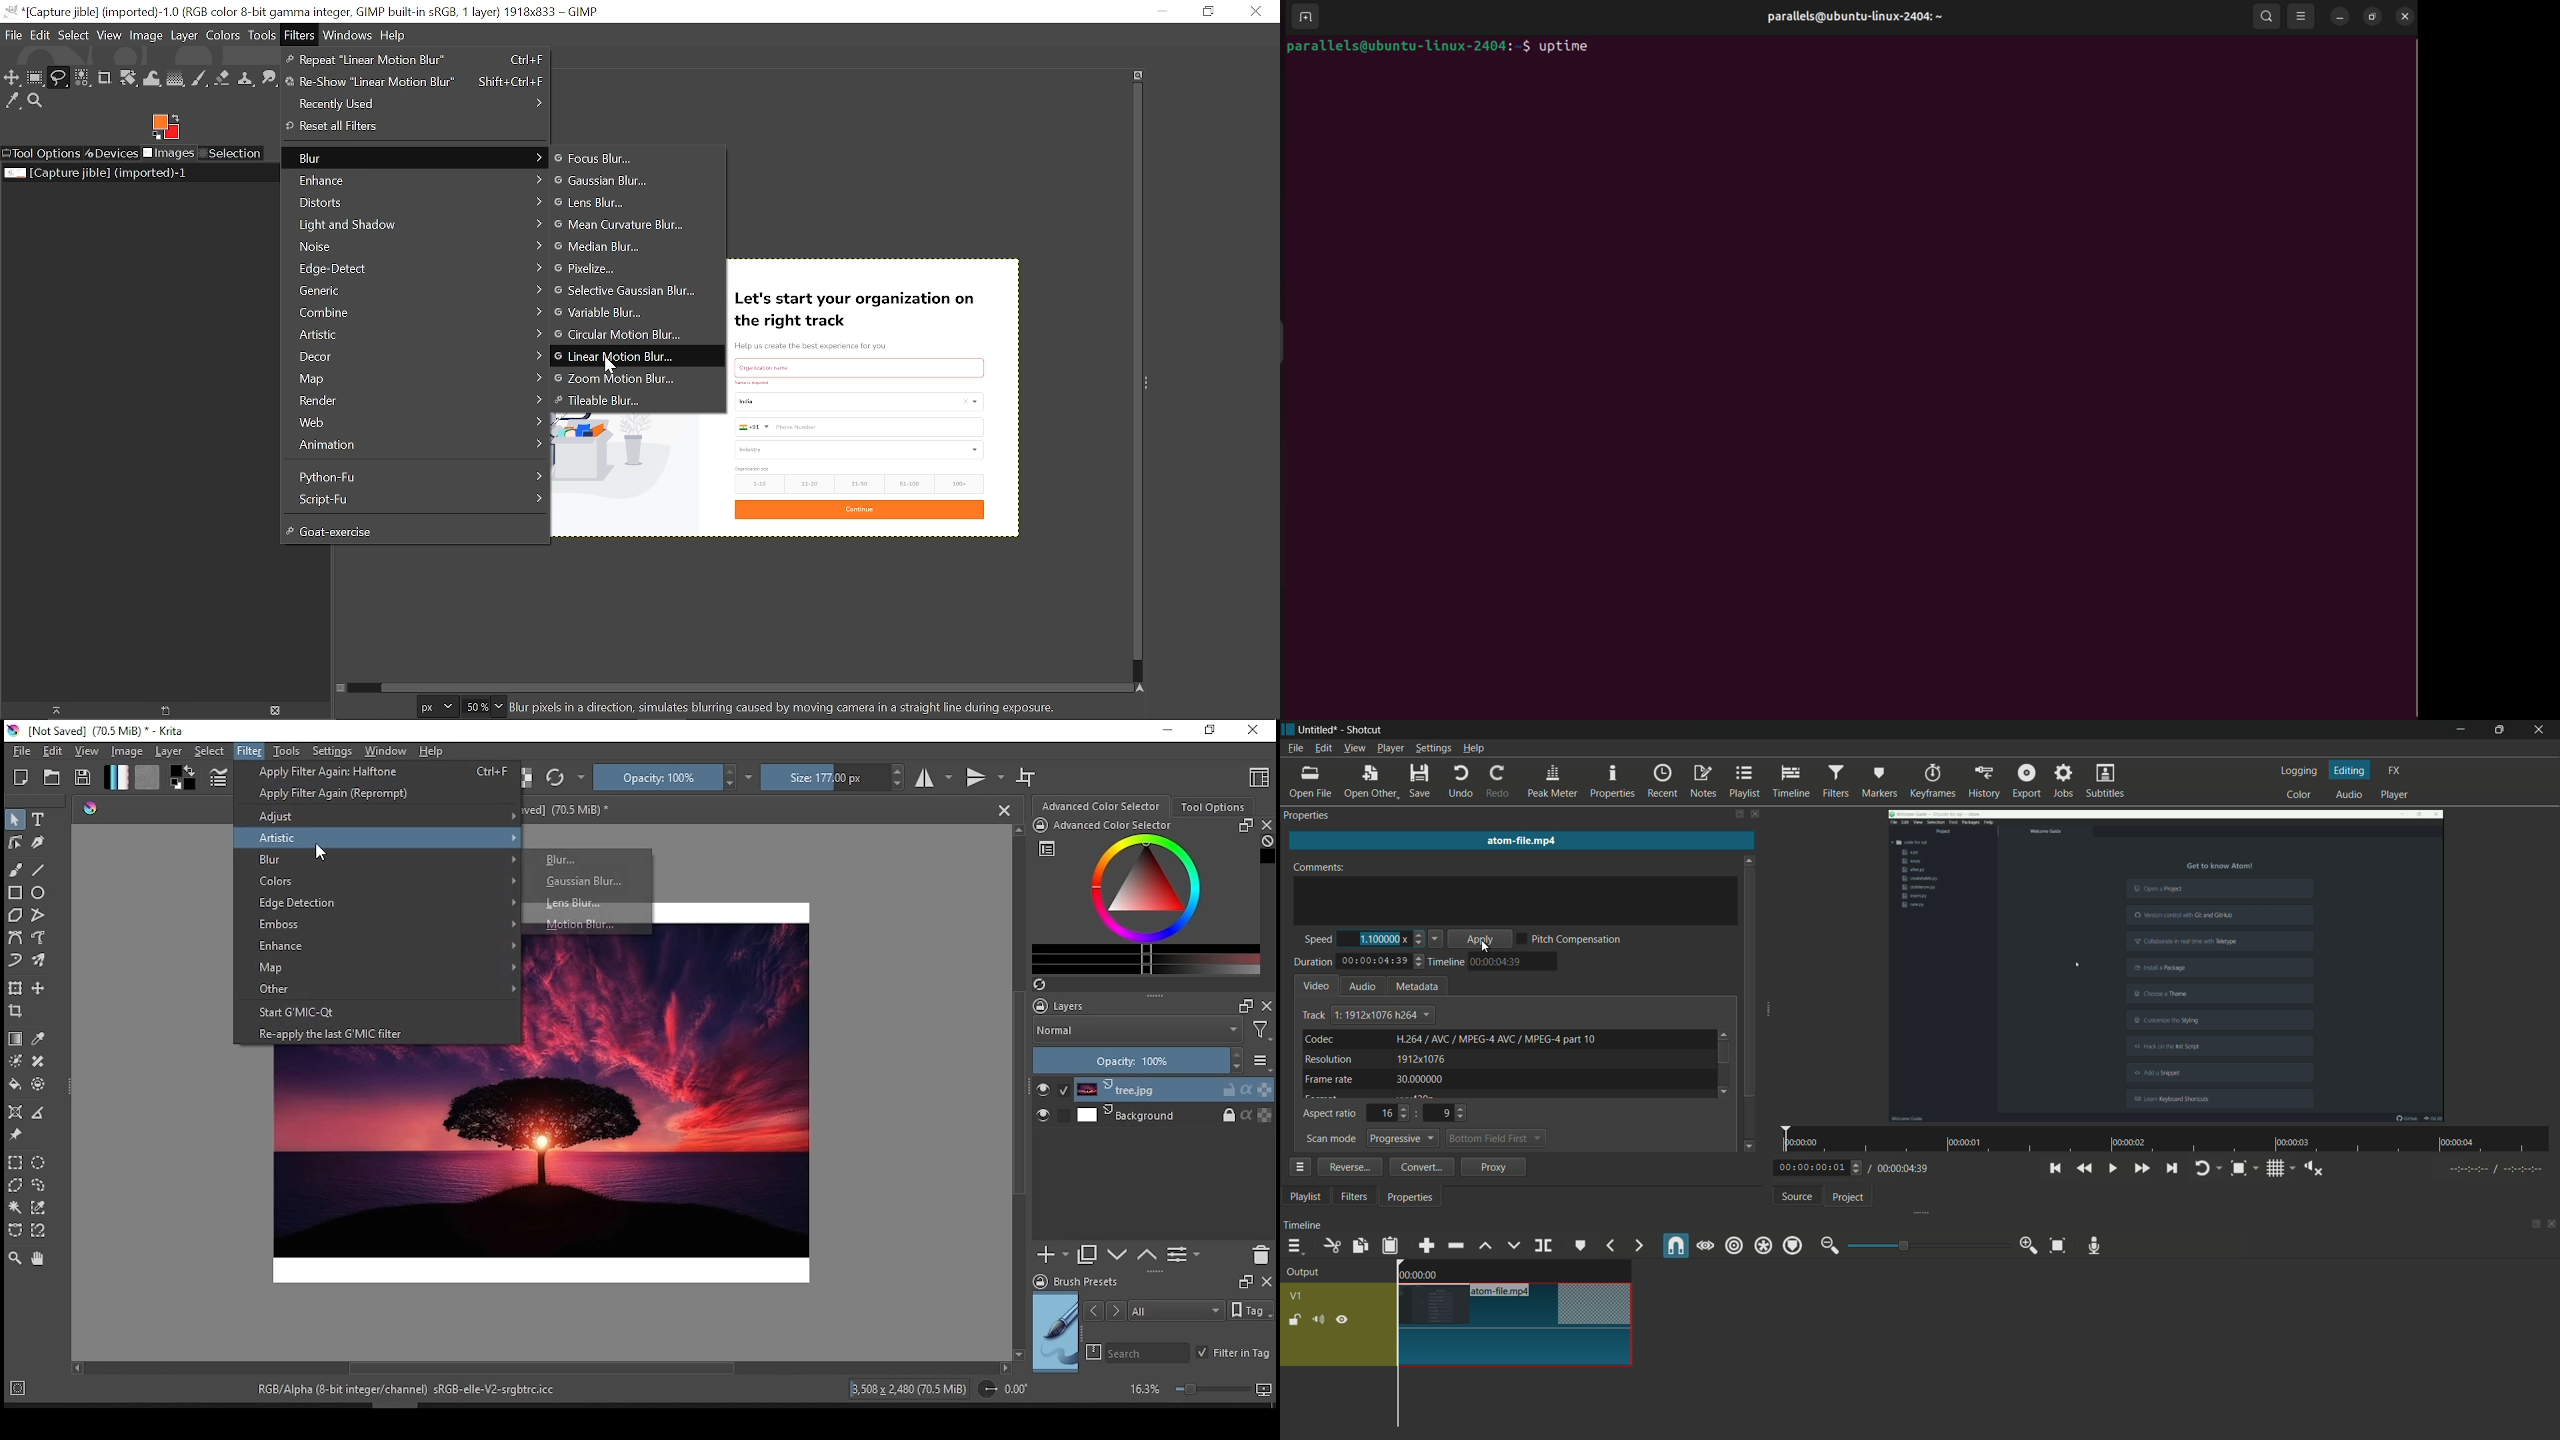 This screenshot has height=1456, width=2576. What do you see at coordinates (1331, 1139) in the screenshot?
I see `scan mode` at bounding box center [1331, 1139].